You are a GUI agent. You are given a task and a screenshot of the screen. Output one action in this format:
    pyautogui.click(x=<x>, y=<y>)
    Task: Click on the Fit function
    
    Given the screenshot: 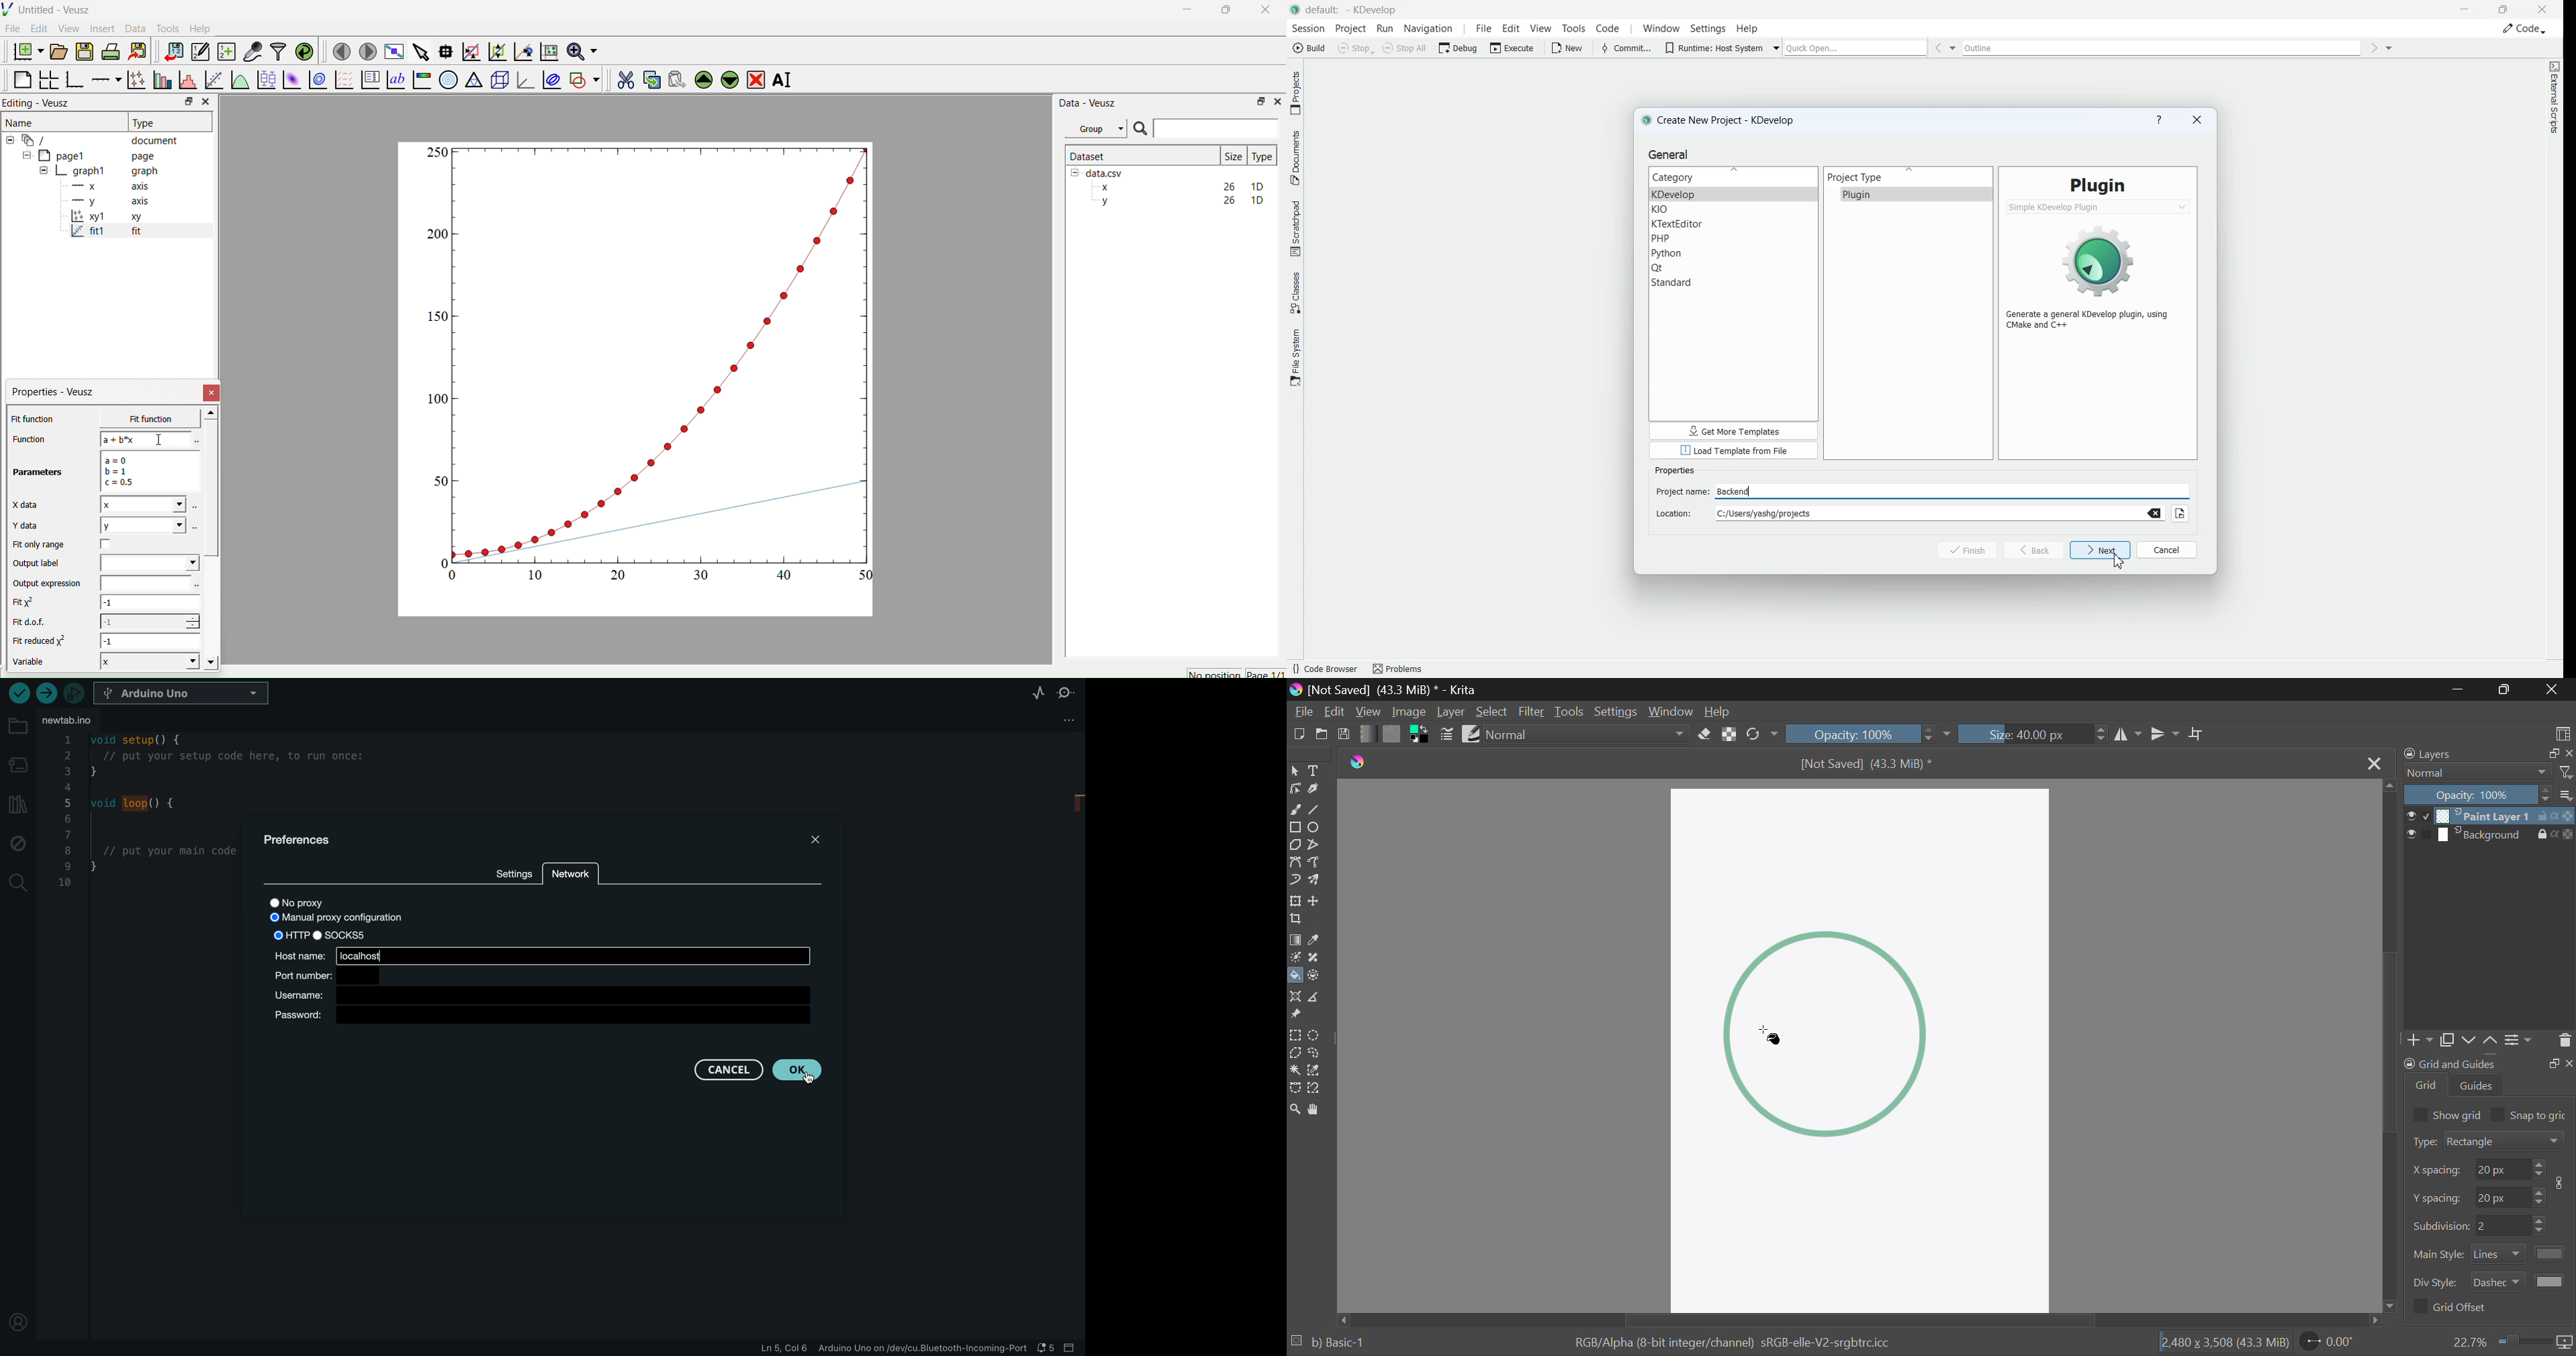 What is the action you would take?
    pyautogui.click(x=34, y=419)
    